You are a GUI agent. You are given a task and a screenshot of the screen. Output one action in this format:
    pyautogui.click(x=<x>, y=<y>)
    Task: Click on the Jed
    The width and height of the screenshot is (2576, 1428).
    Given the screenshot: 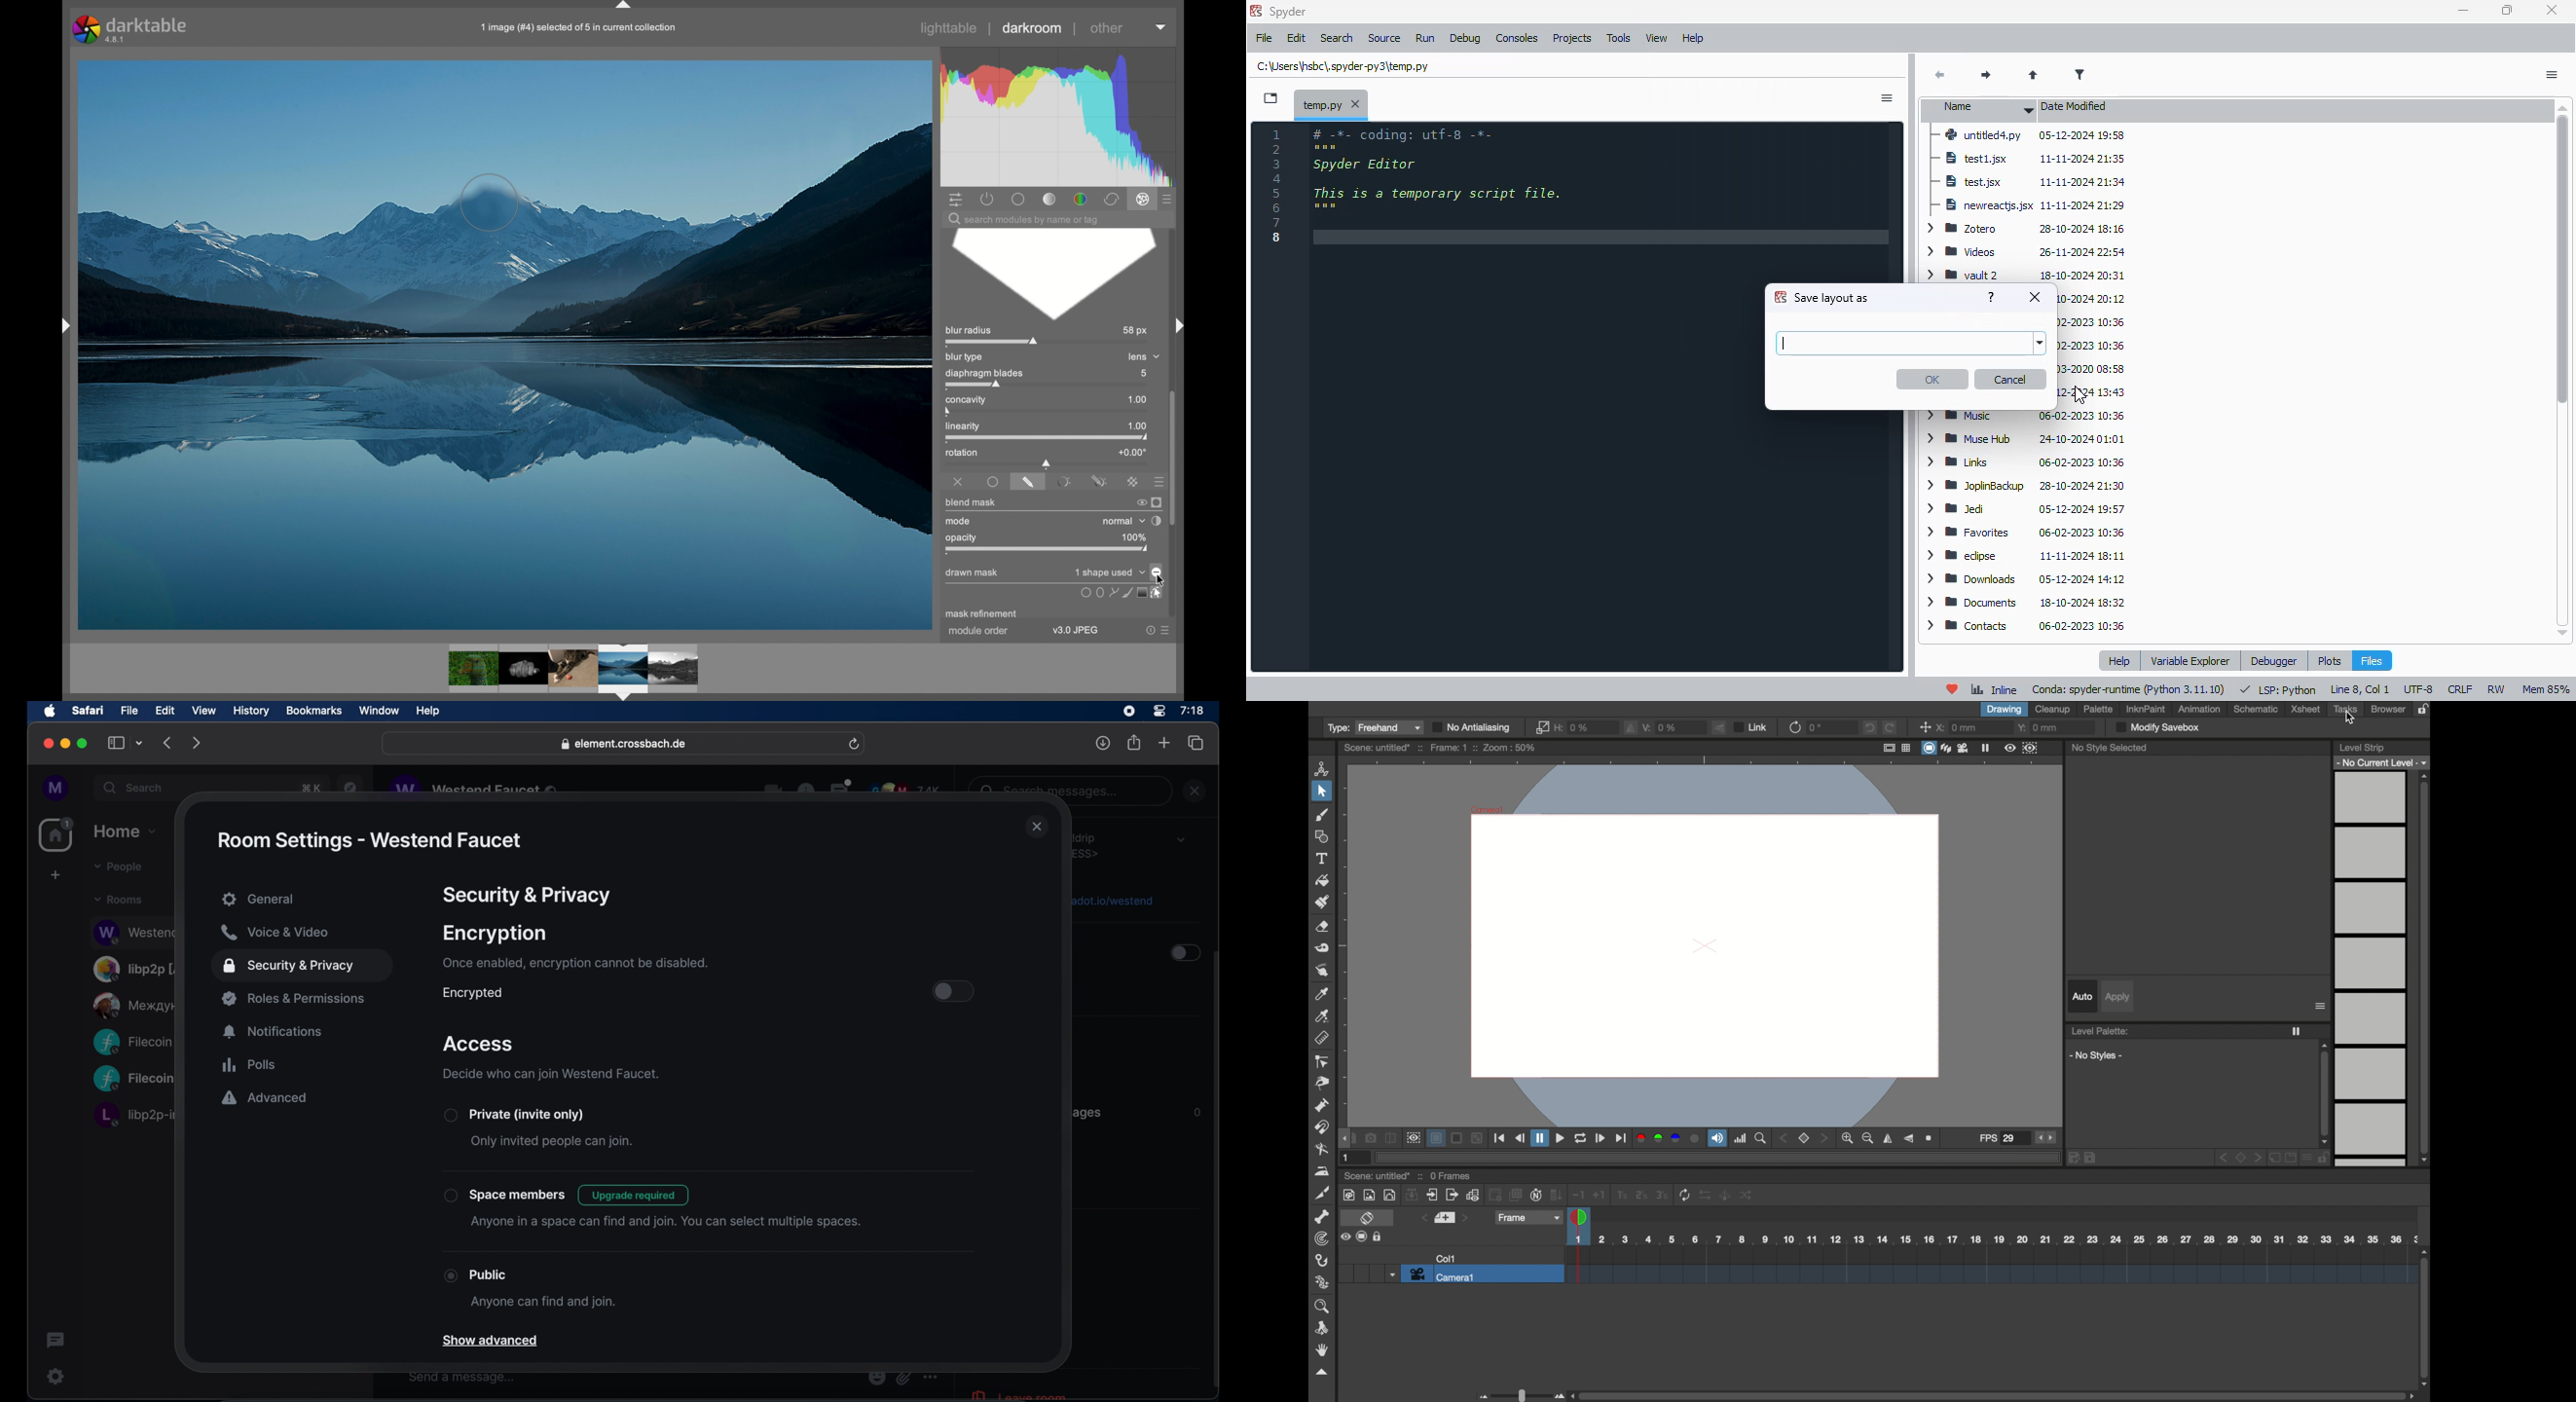 What is the action you would take?
    pyautogui.click(x=2029, y=508)
    